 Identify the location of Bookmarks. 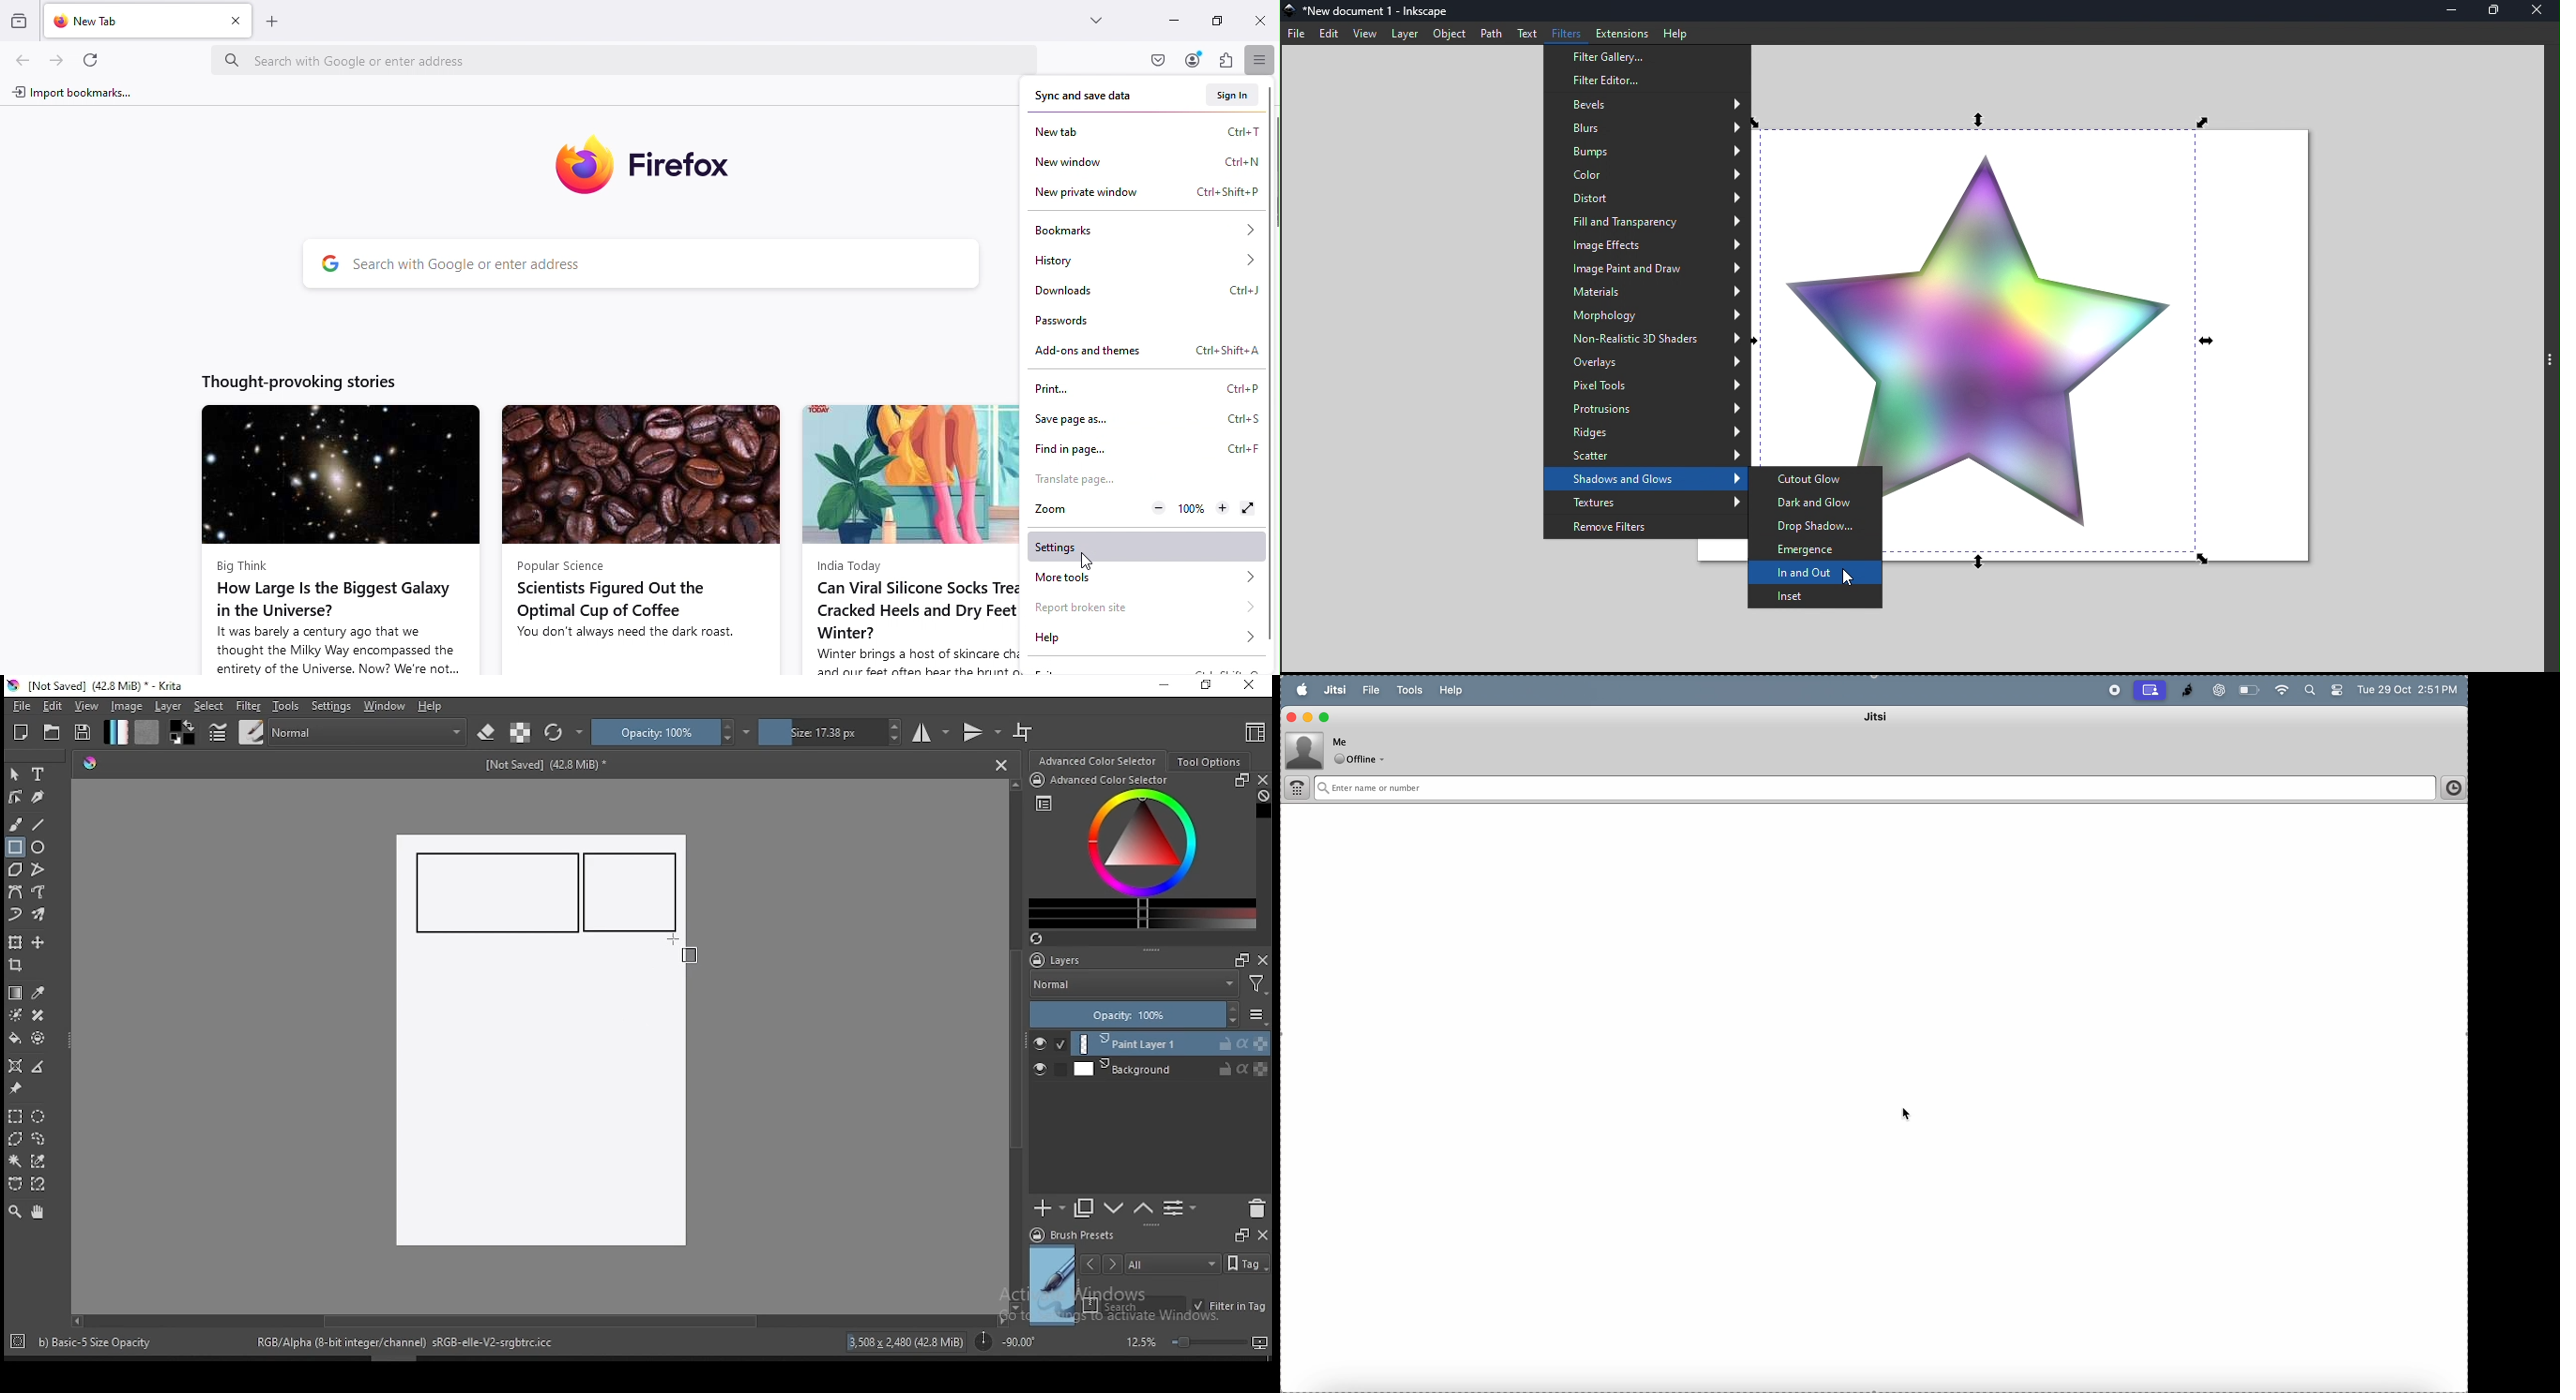
(1140, 229).